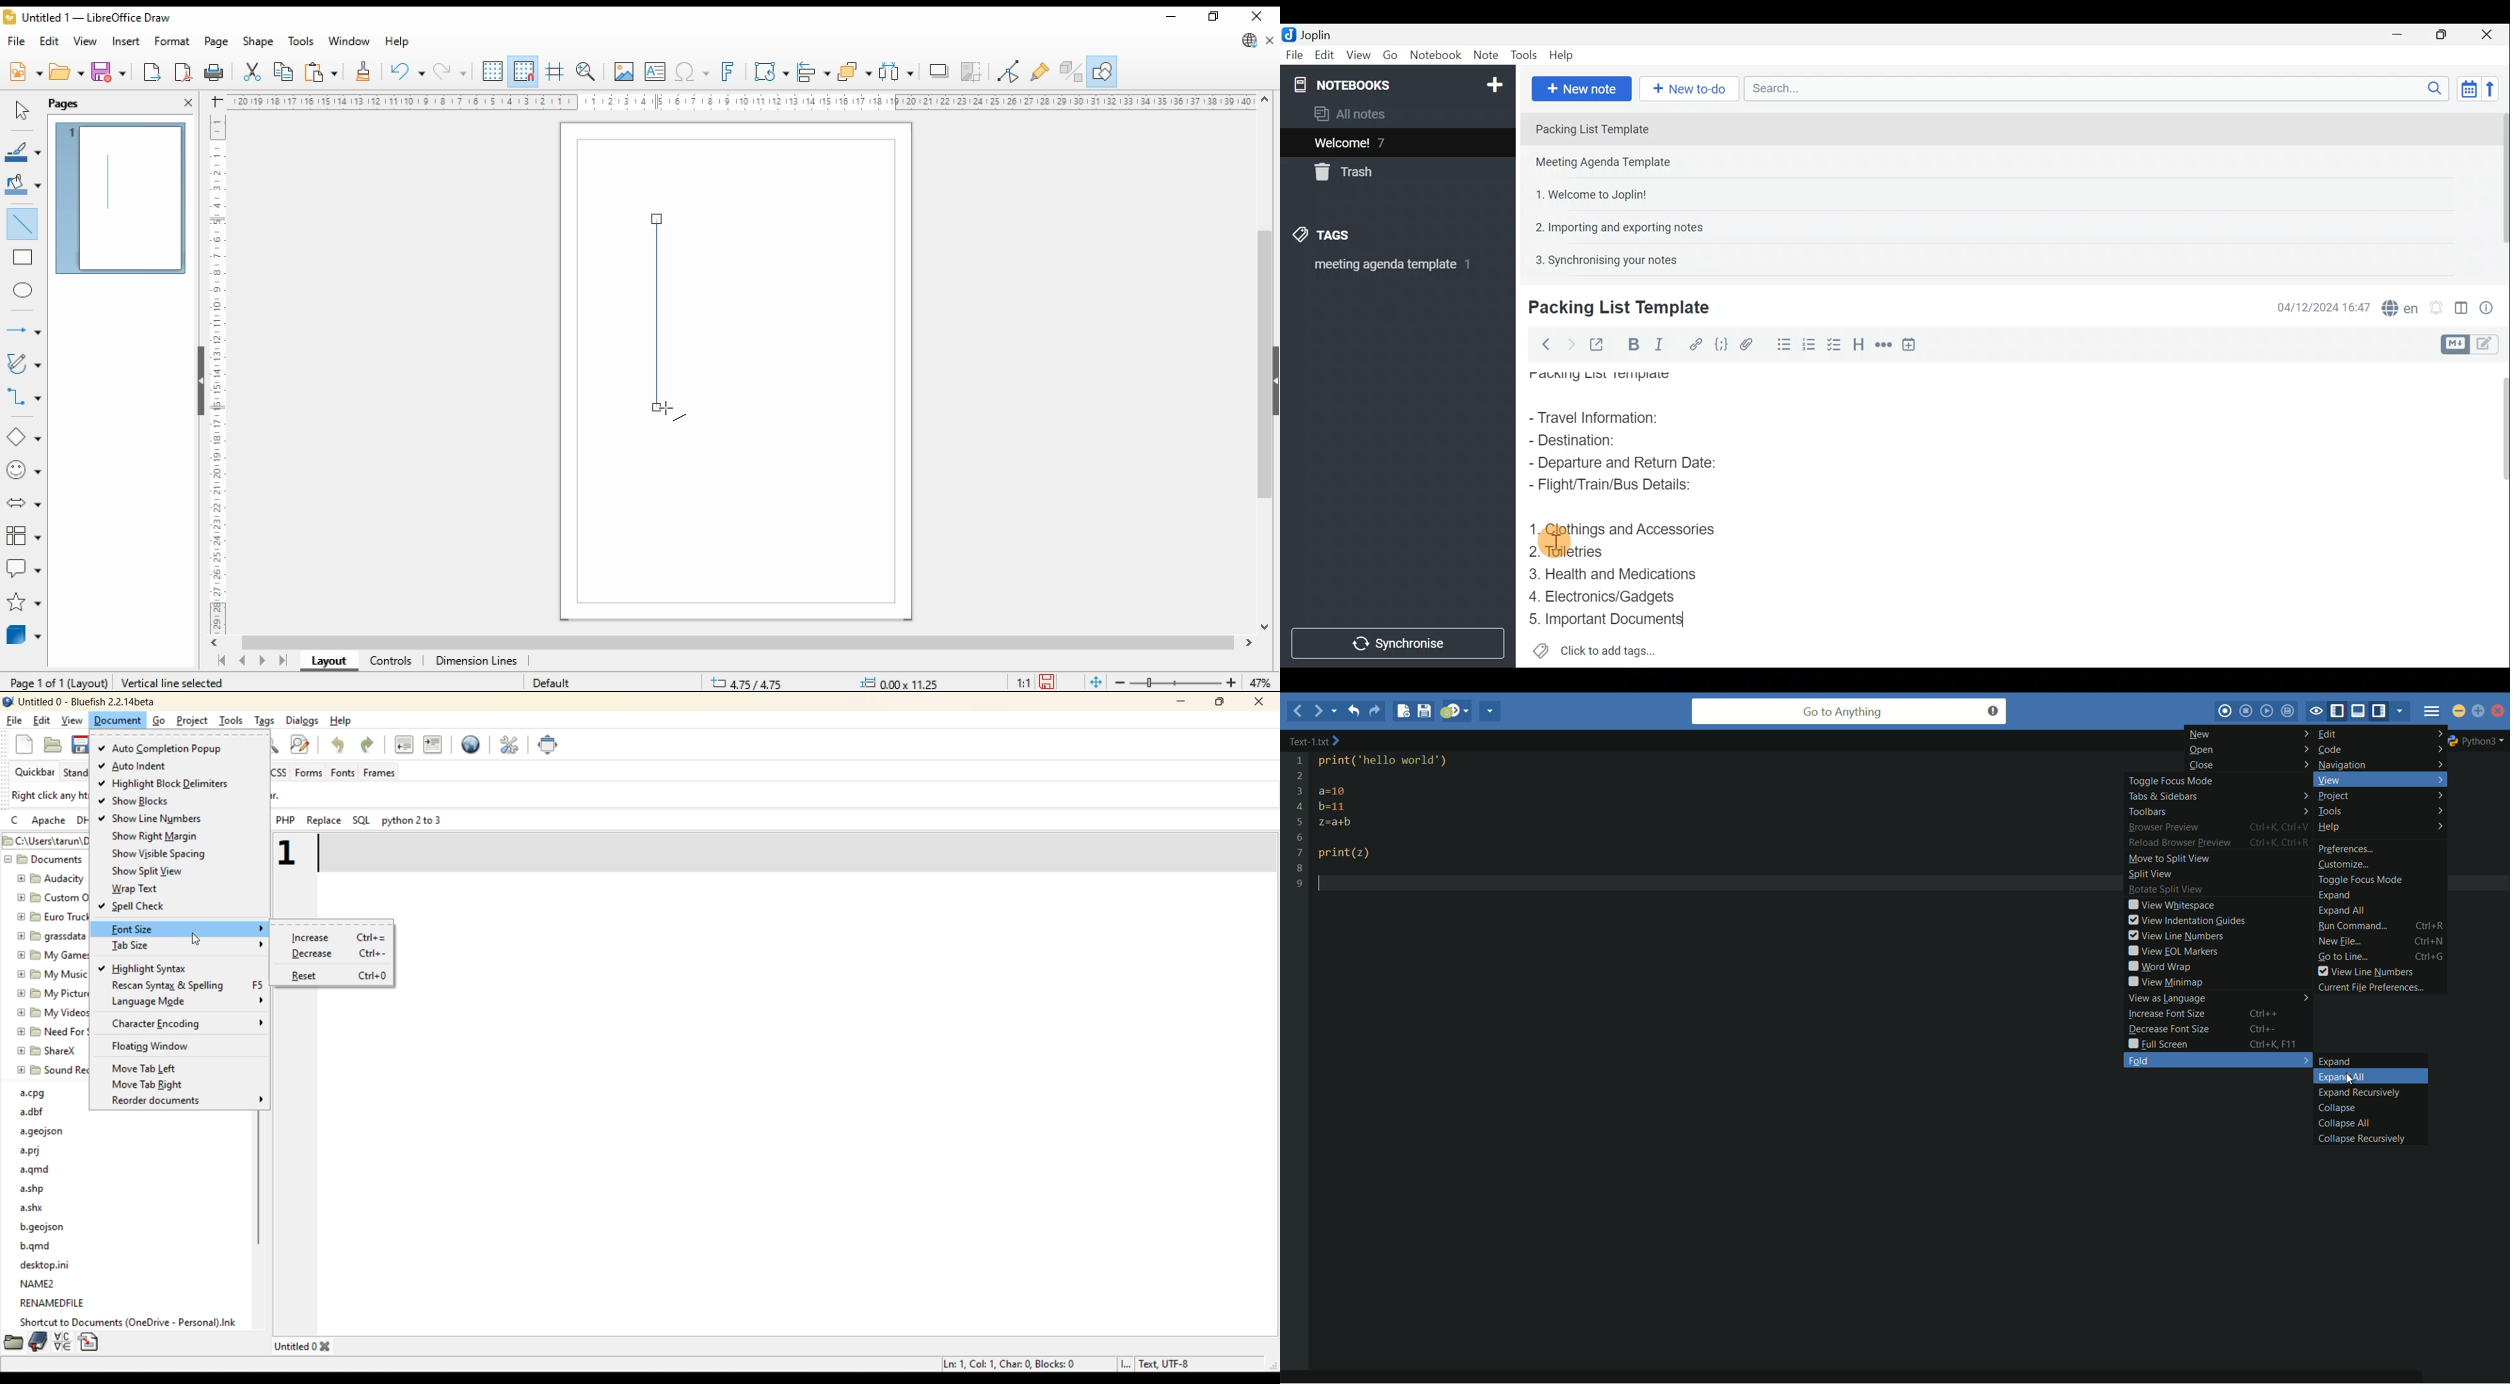 This screenshot has width=2520, height=1400. I want to click on Notebook, so click(1435, 57).